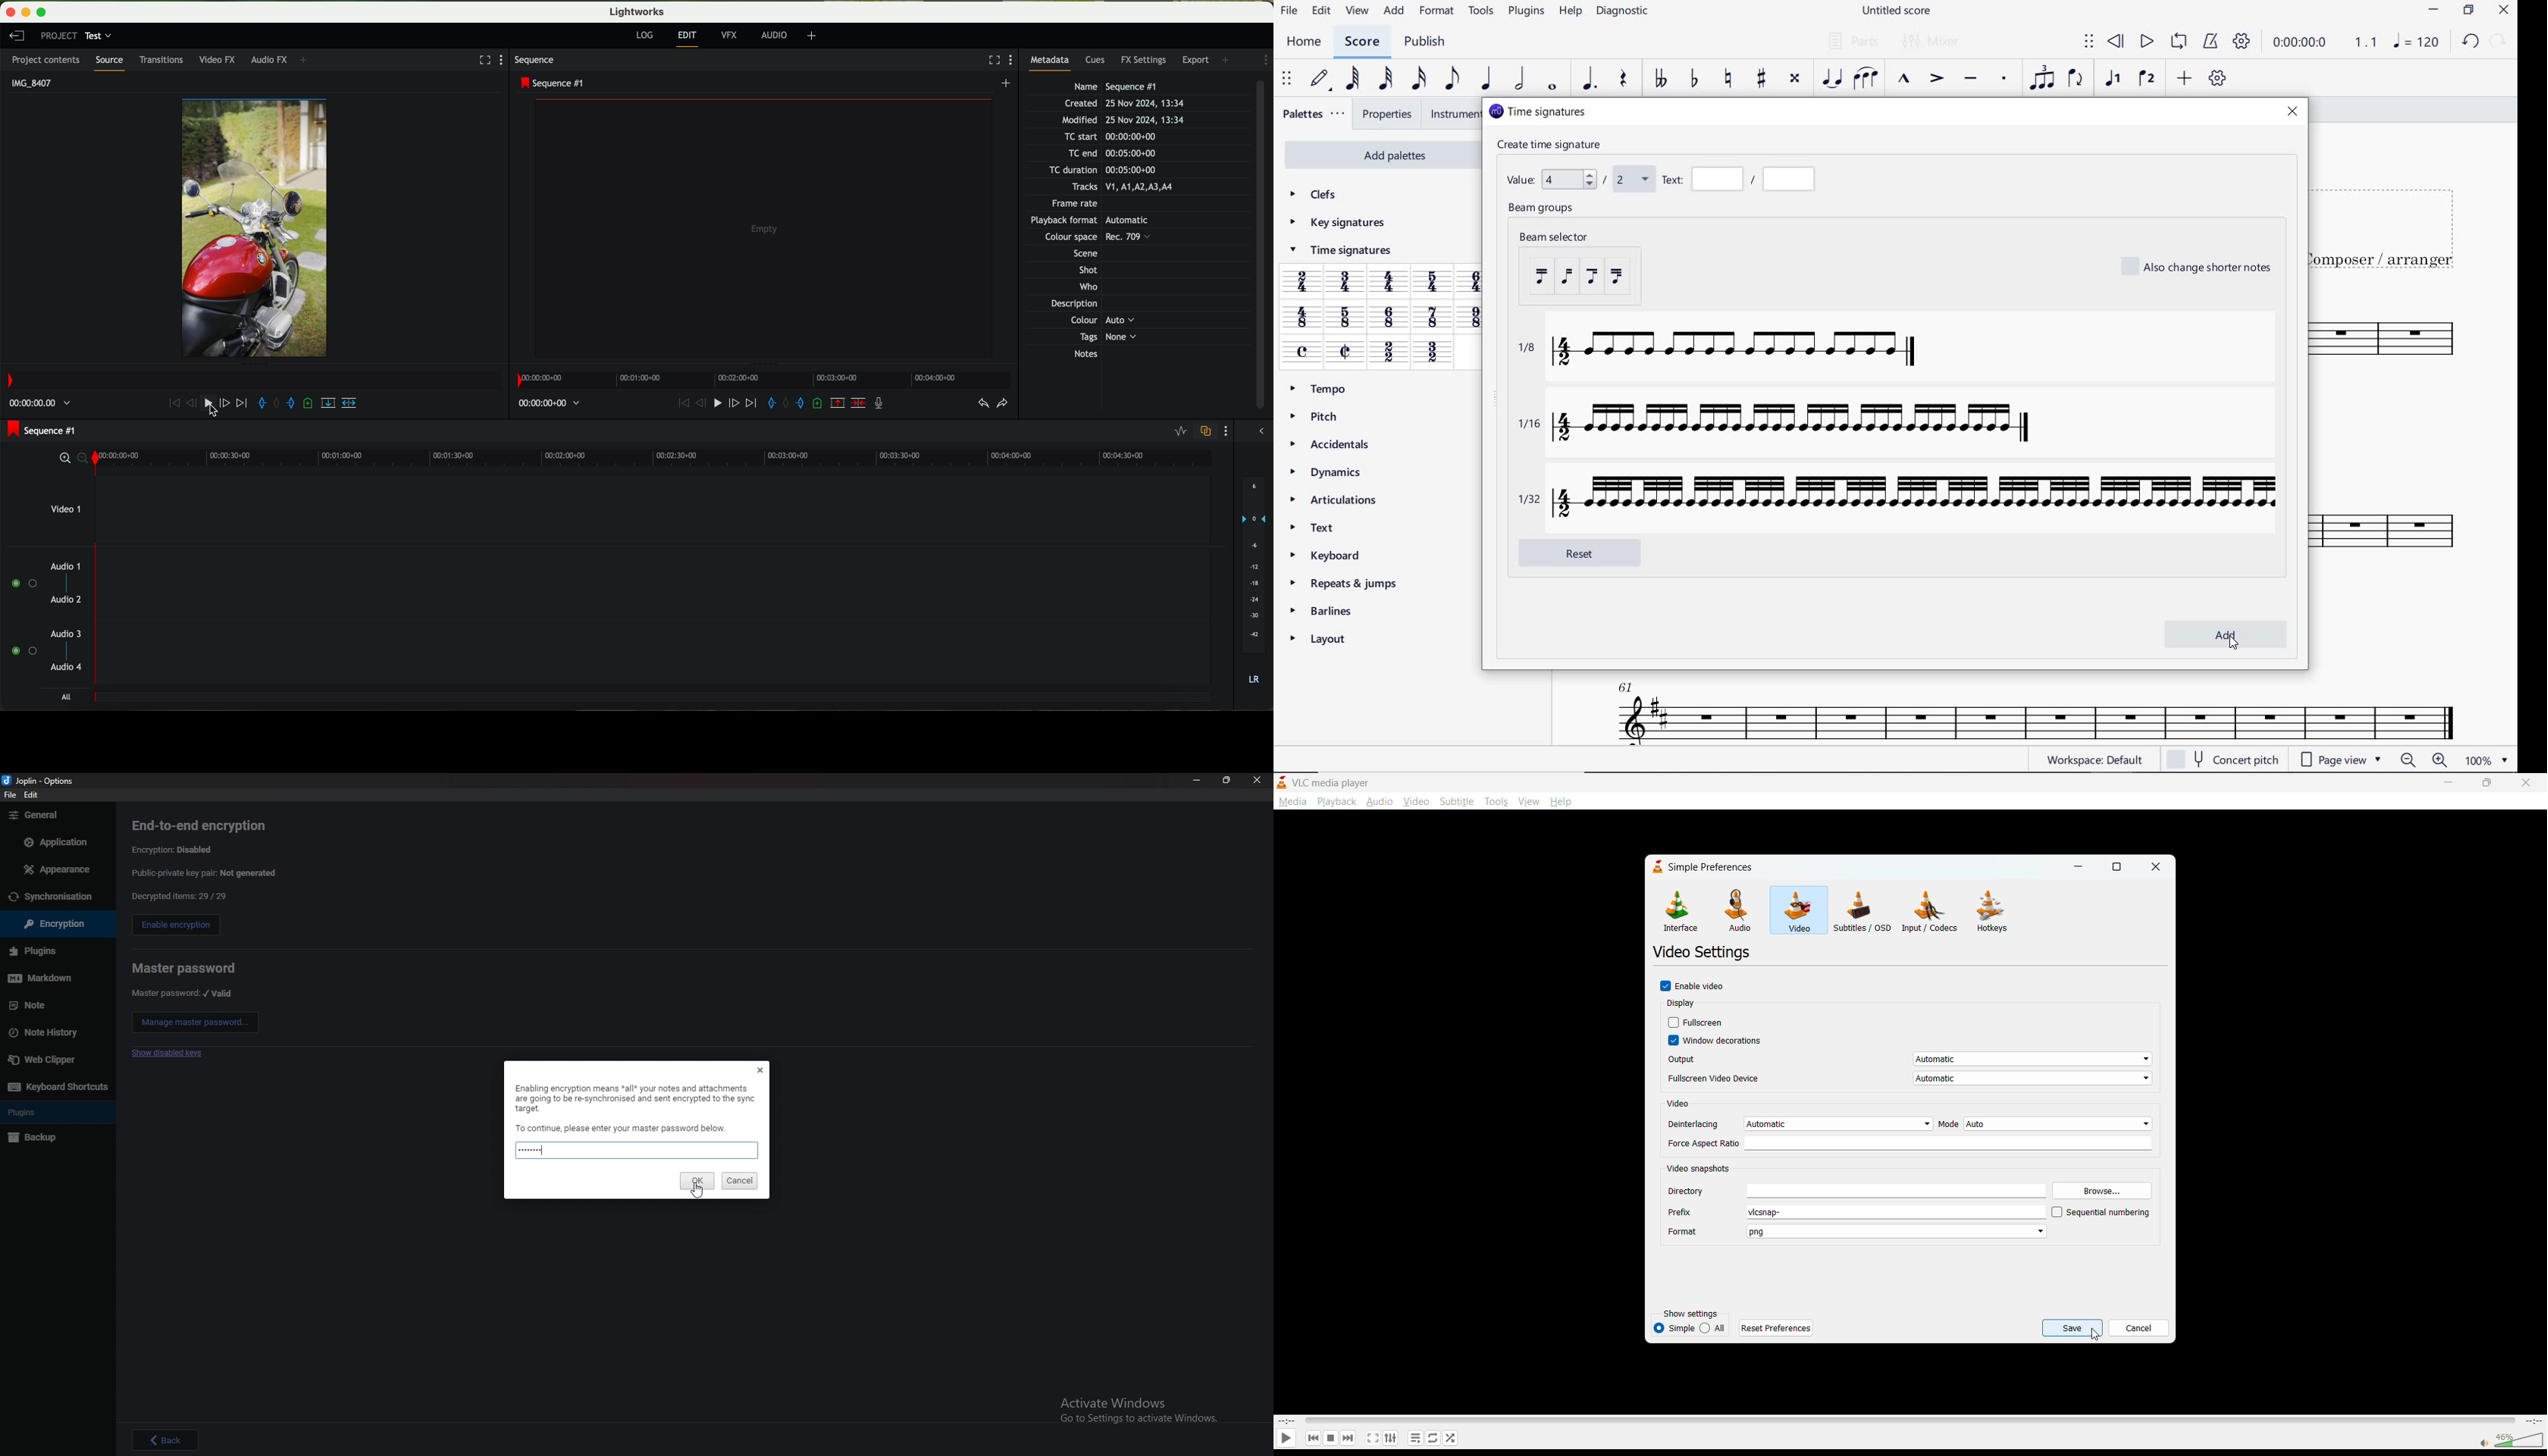 The image size is (2548, 1456). What do you see at coordinates (42, 1033) in the screenshot?
I see `` at bounding box center [42, 1033].